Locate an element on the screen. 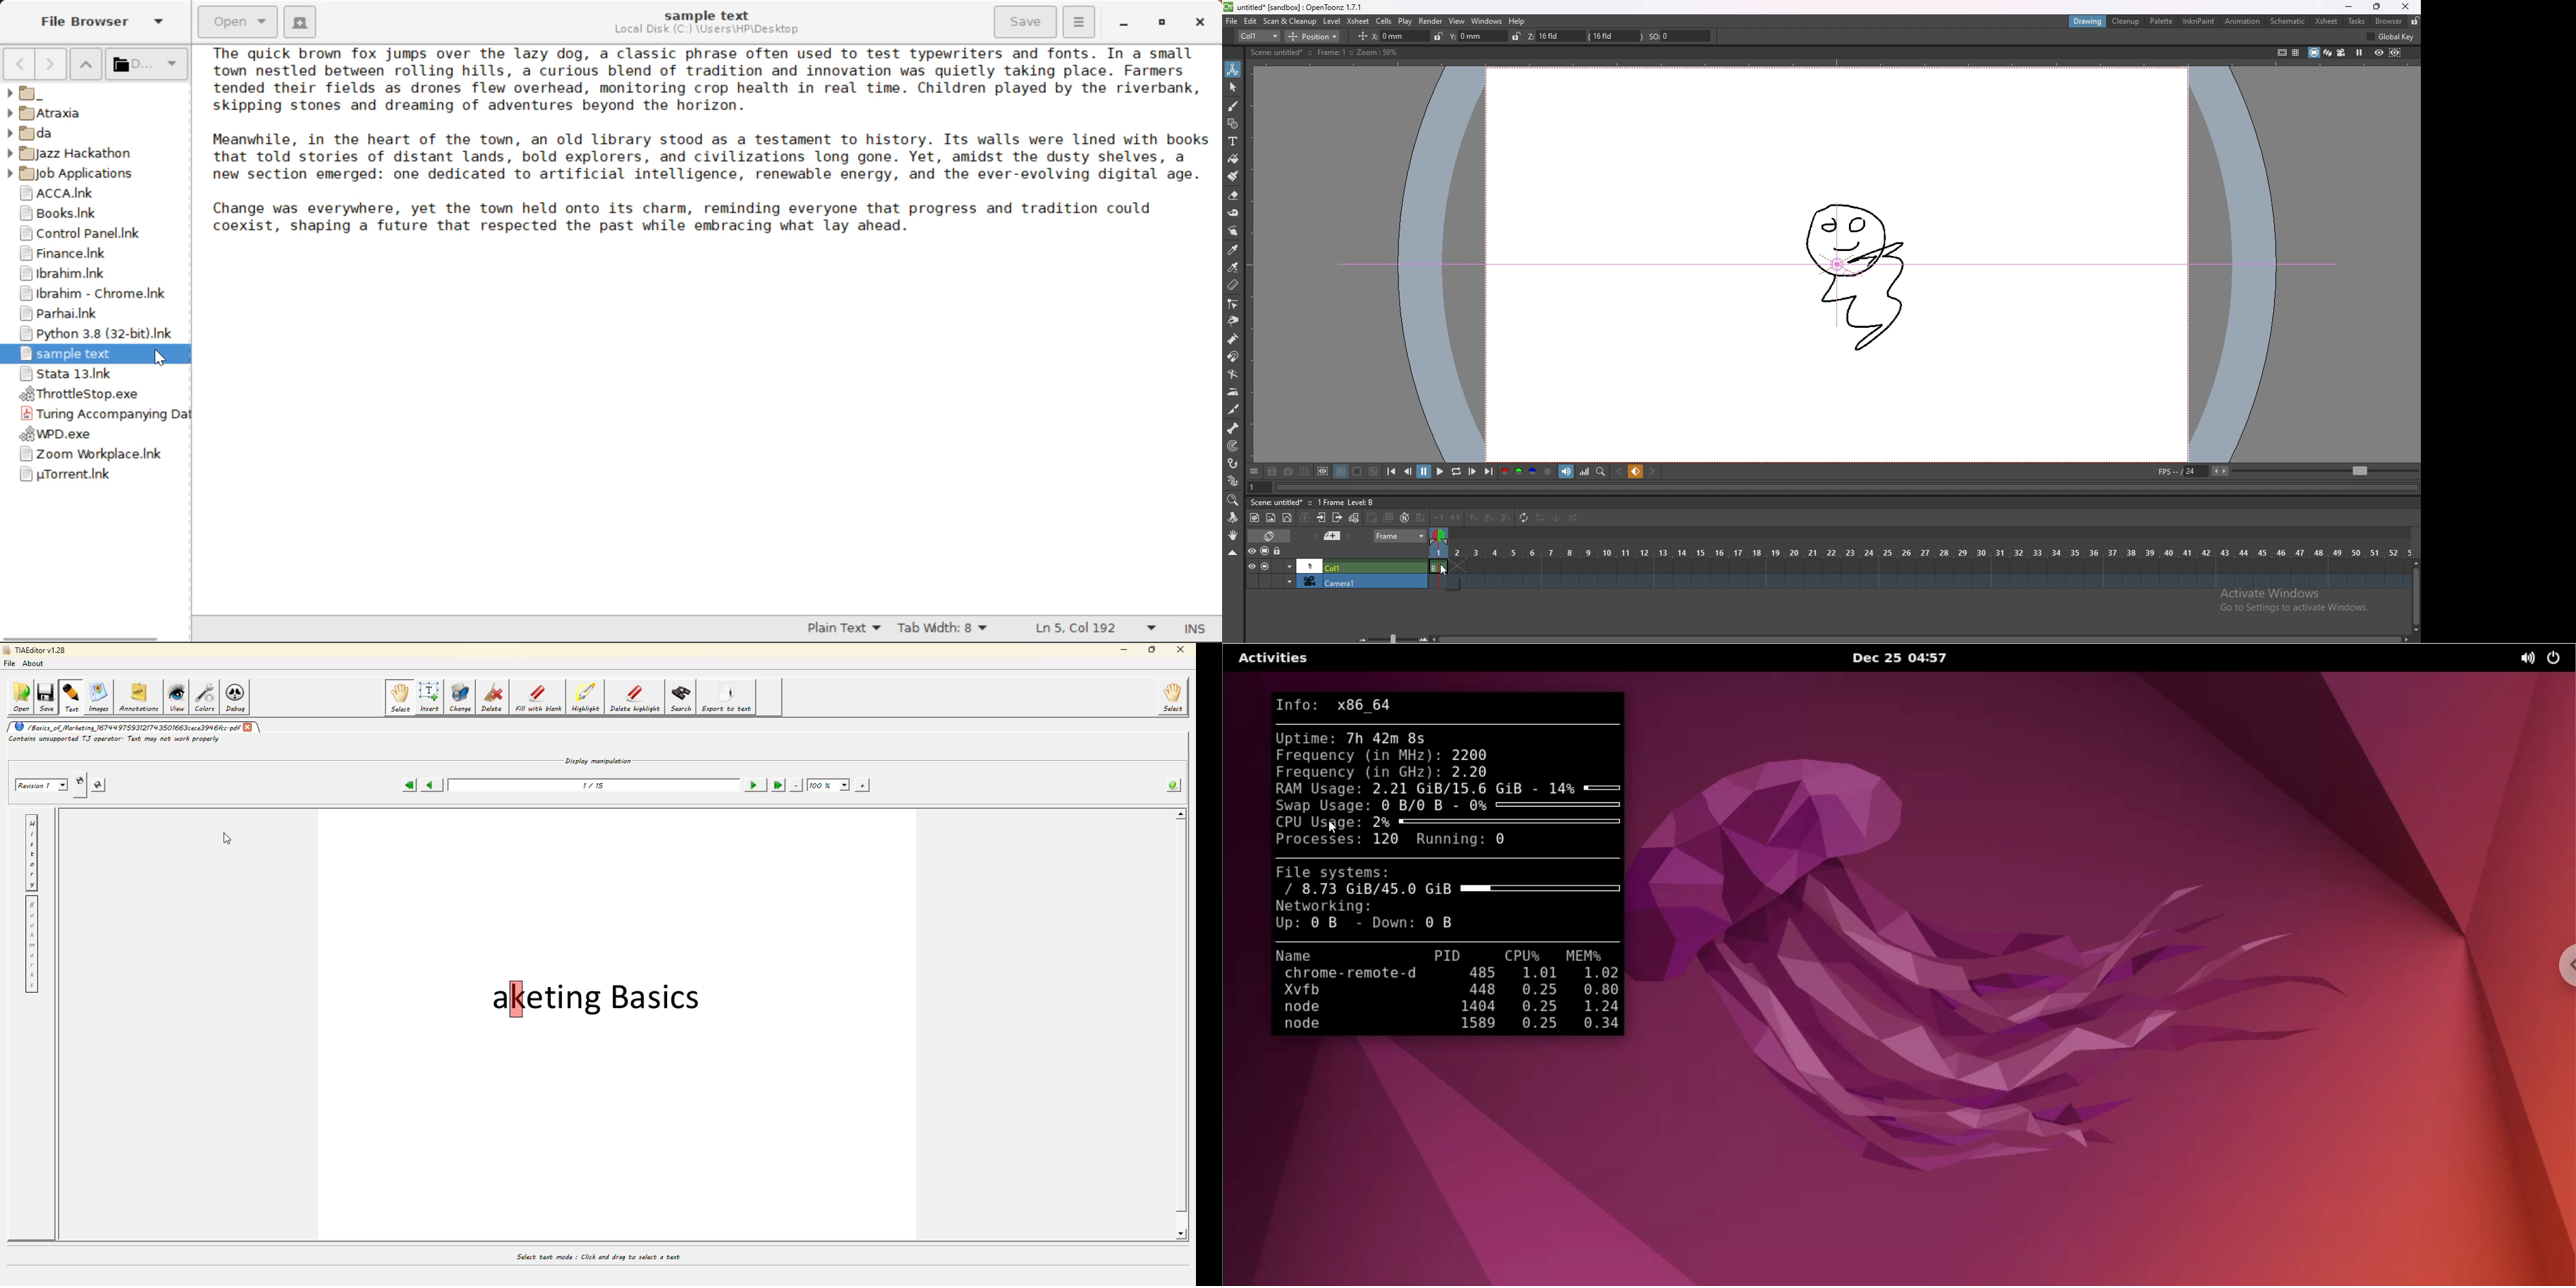  decrease step is located at coordinates (1439, 518).